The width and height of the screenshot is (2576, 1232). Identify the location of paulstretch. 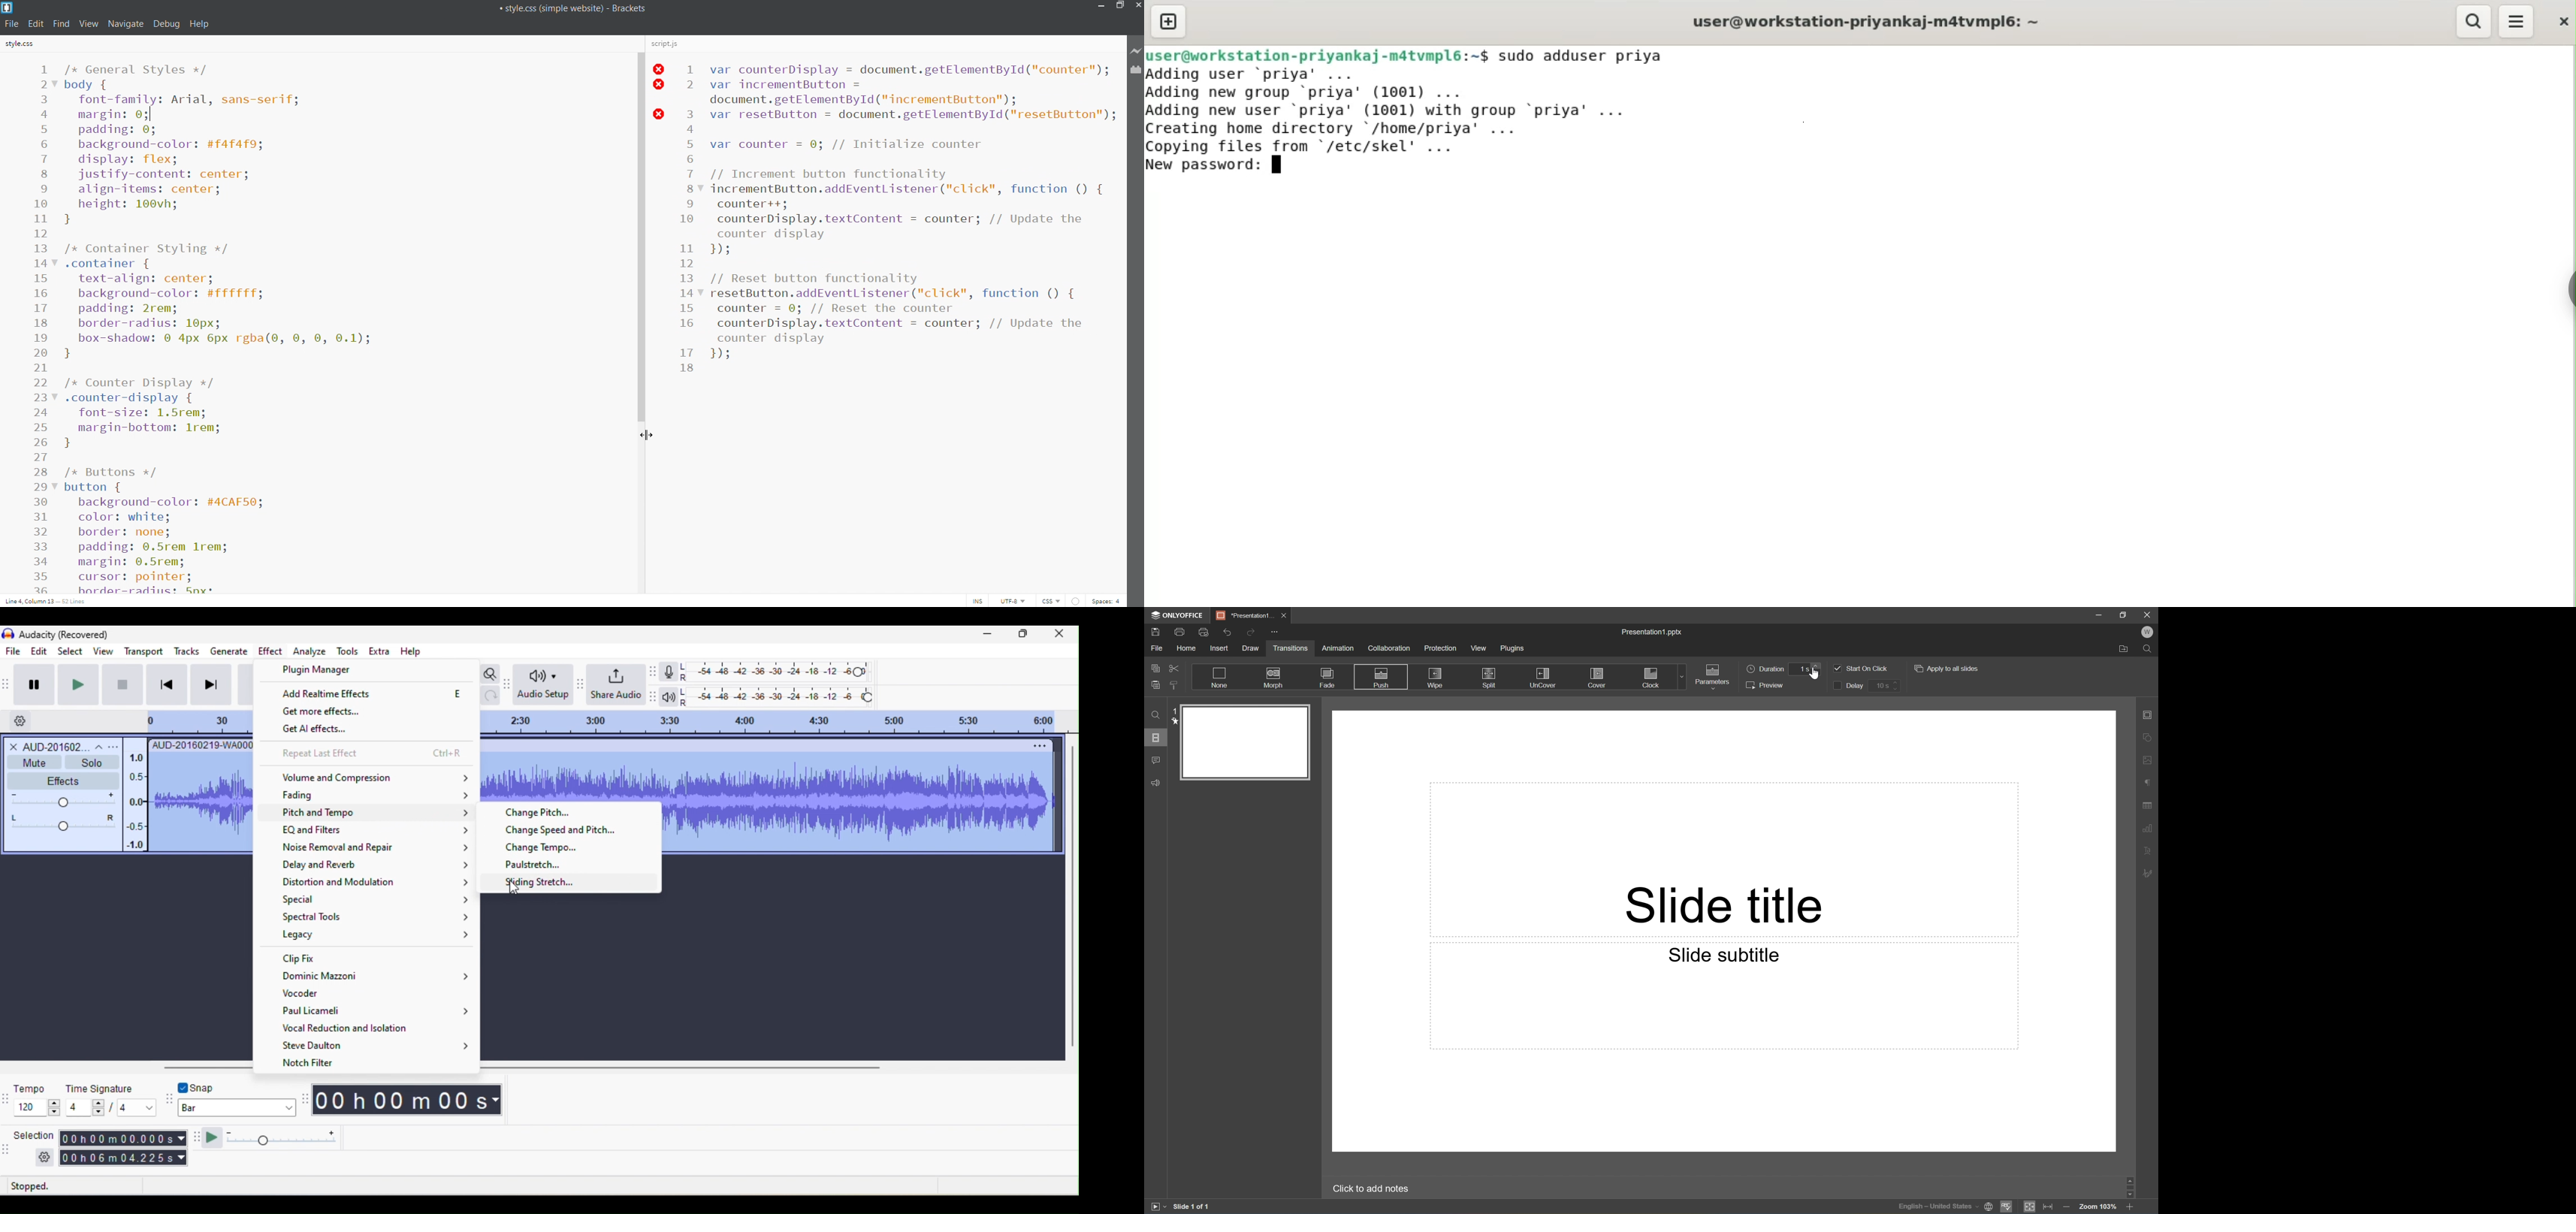
(534, 866).